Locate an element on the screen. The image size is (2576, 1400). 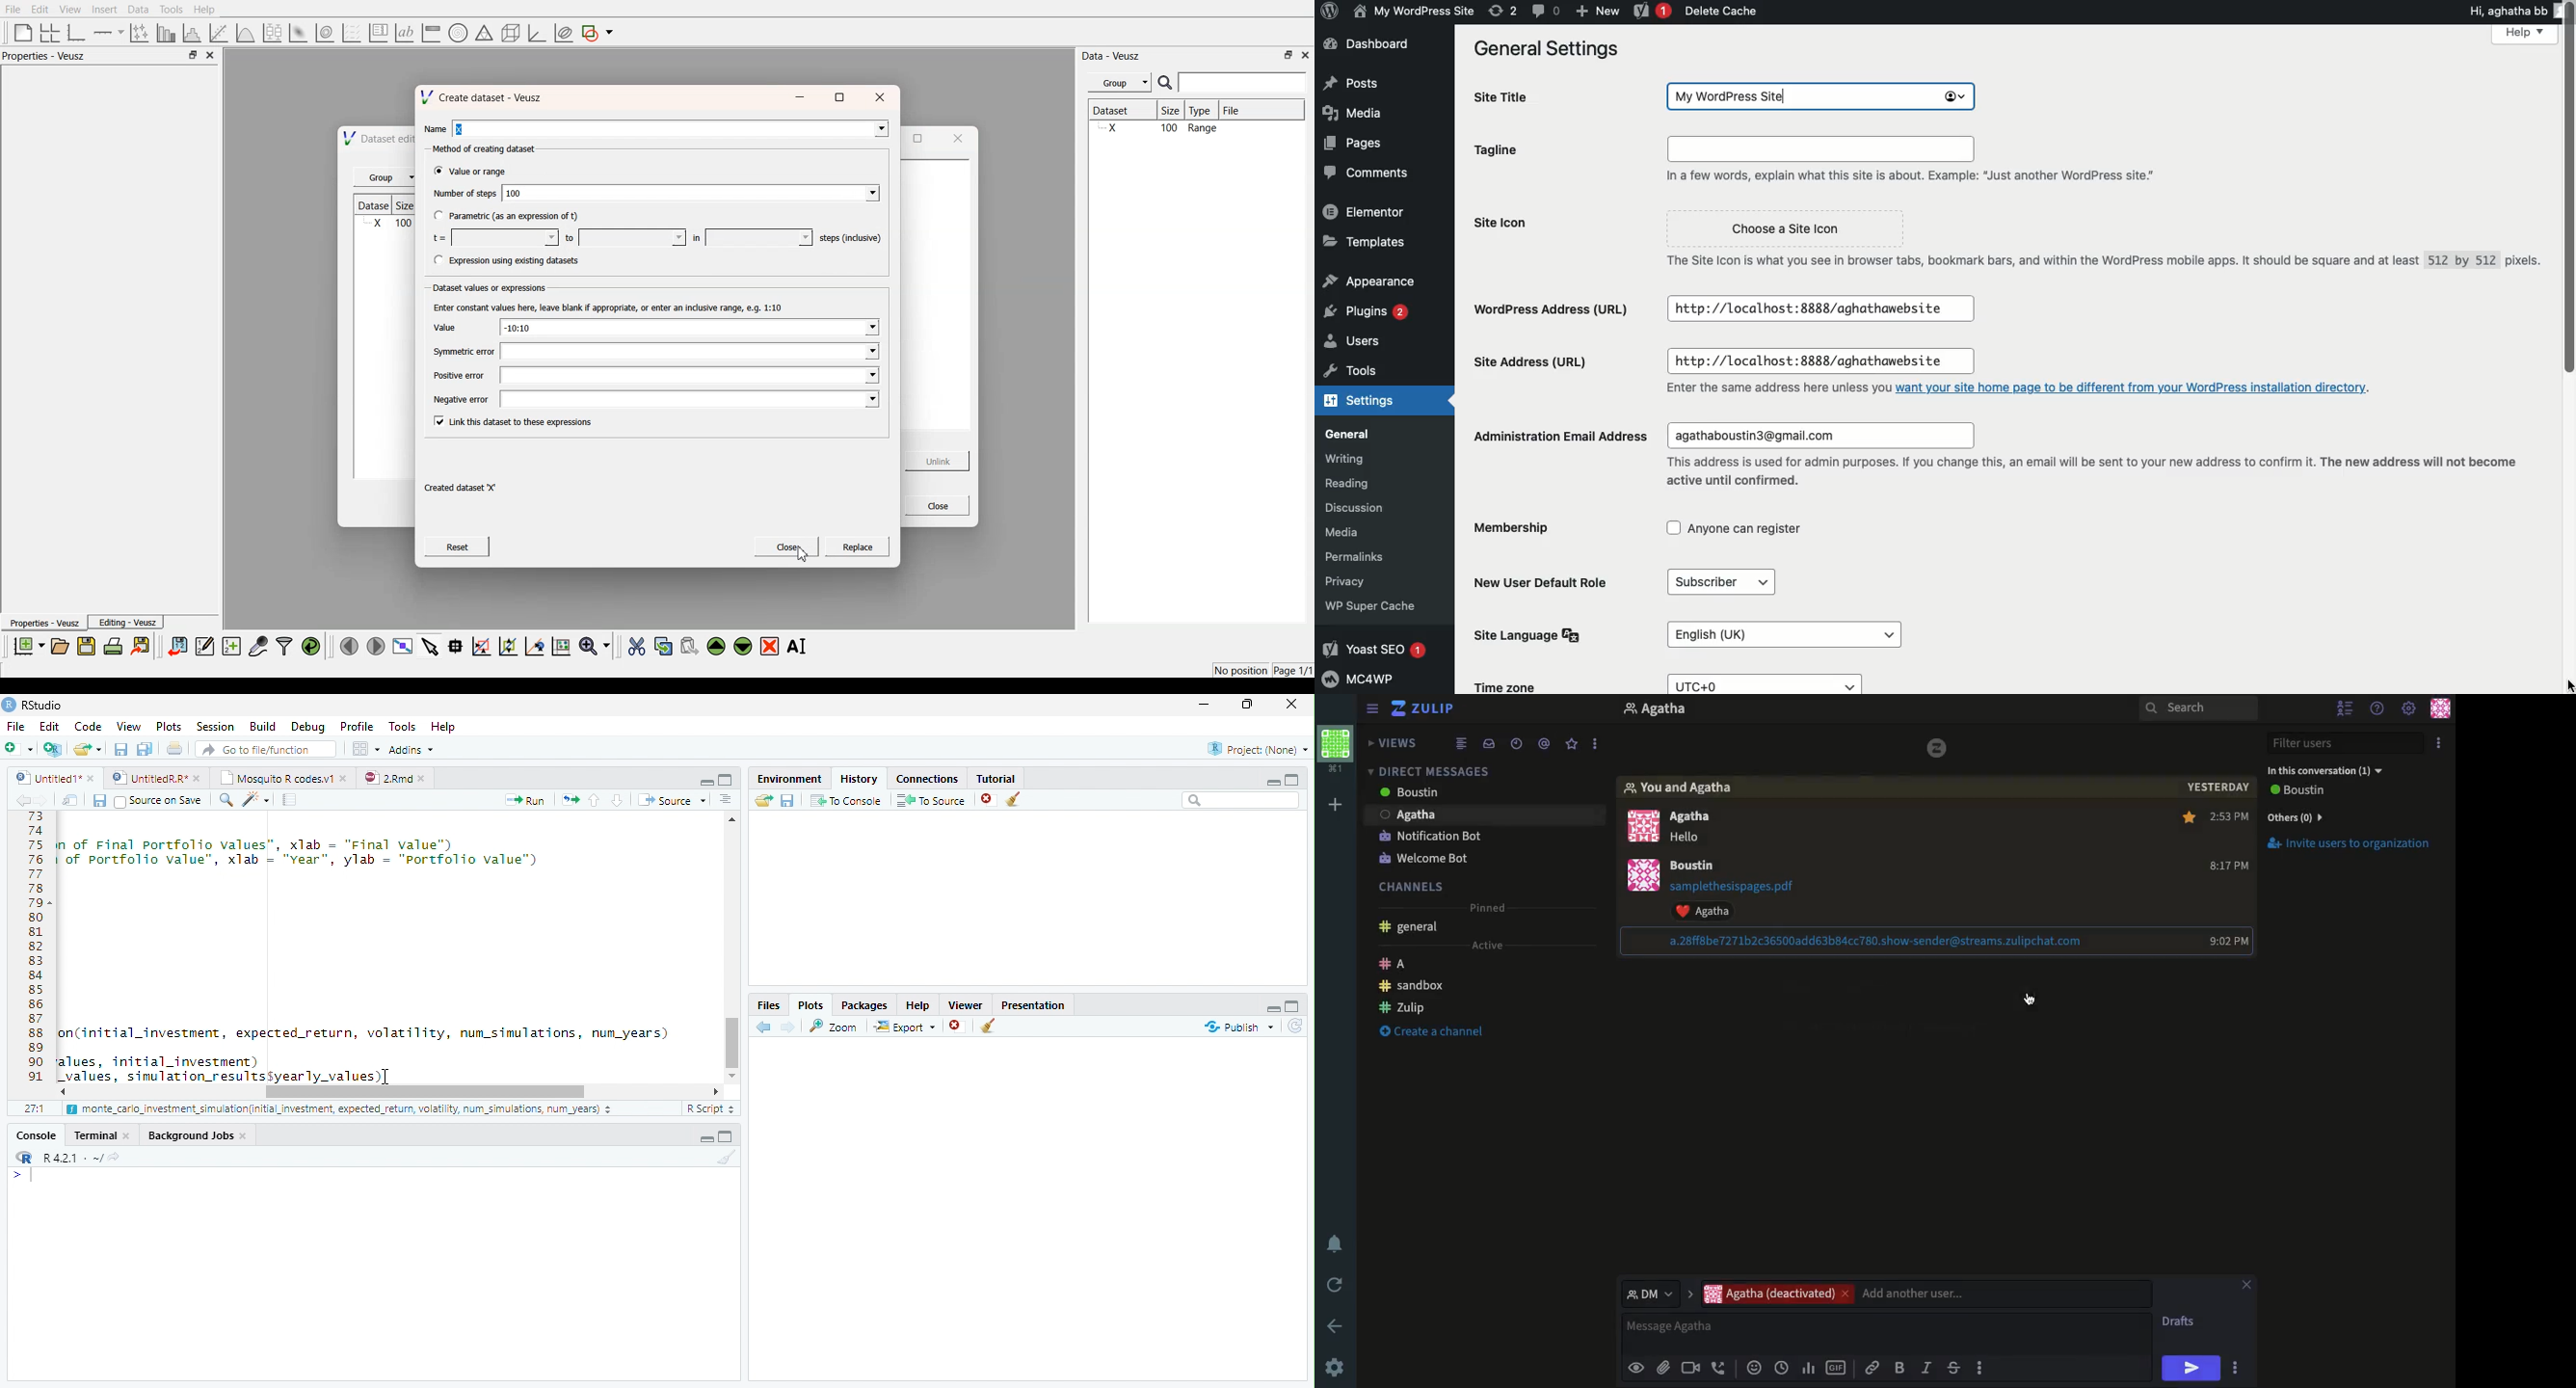
Background Jobs. is located at coordinates (199, 1134).